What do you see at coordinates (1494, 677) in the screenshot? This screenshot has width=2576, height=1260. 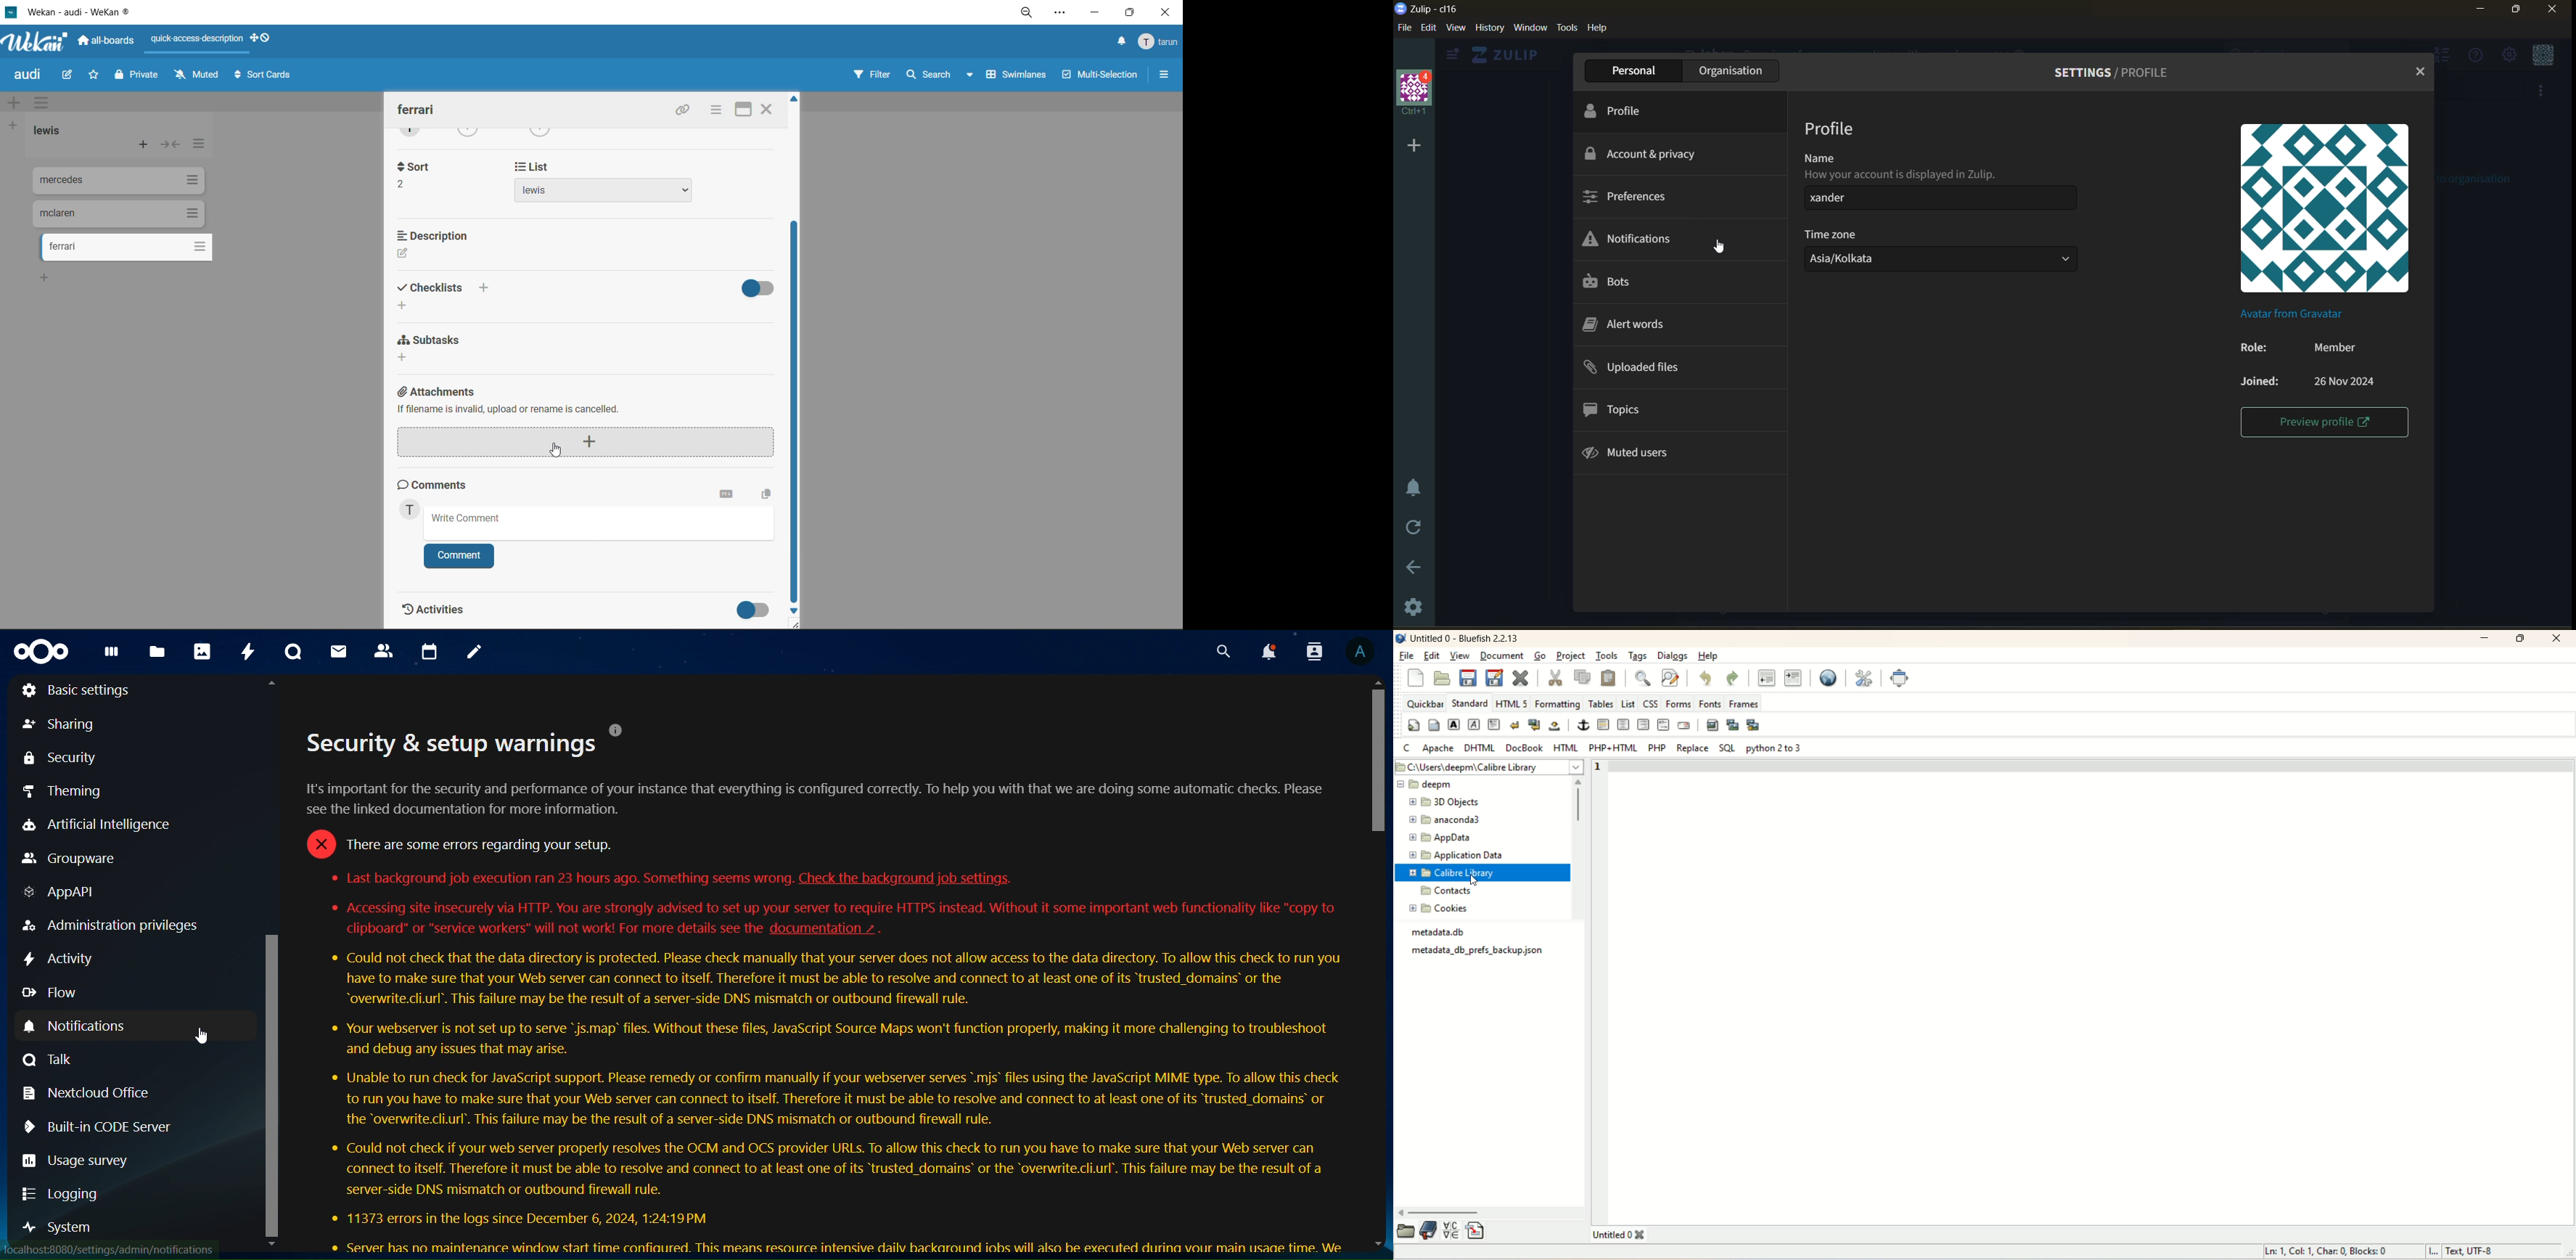 I see `save file as` at bounding box center [1494, 677].